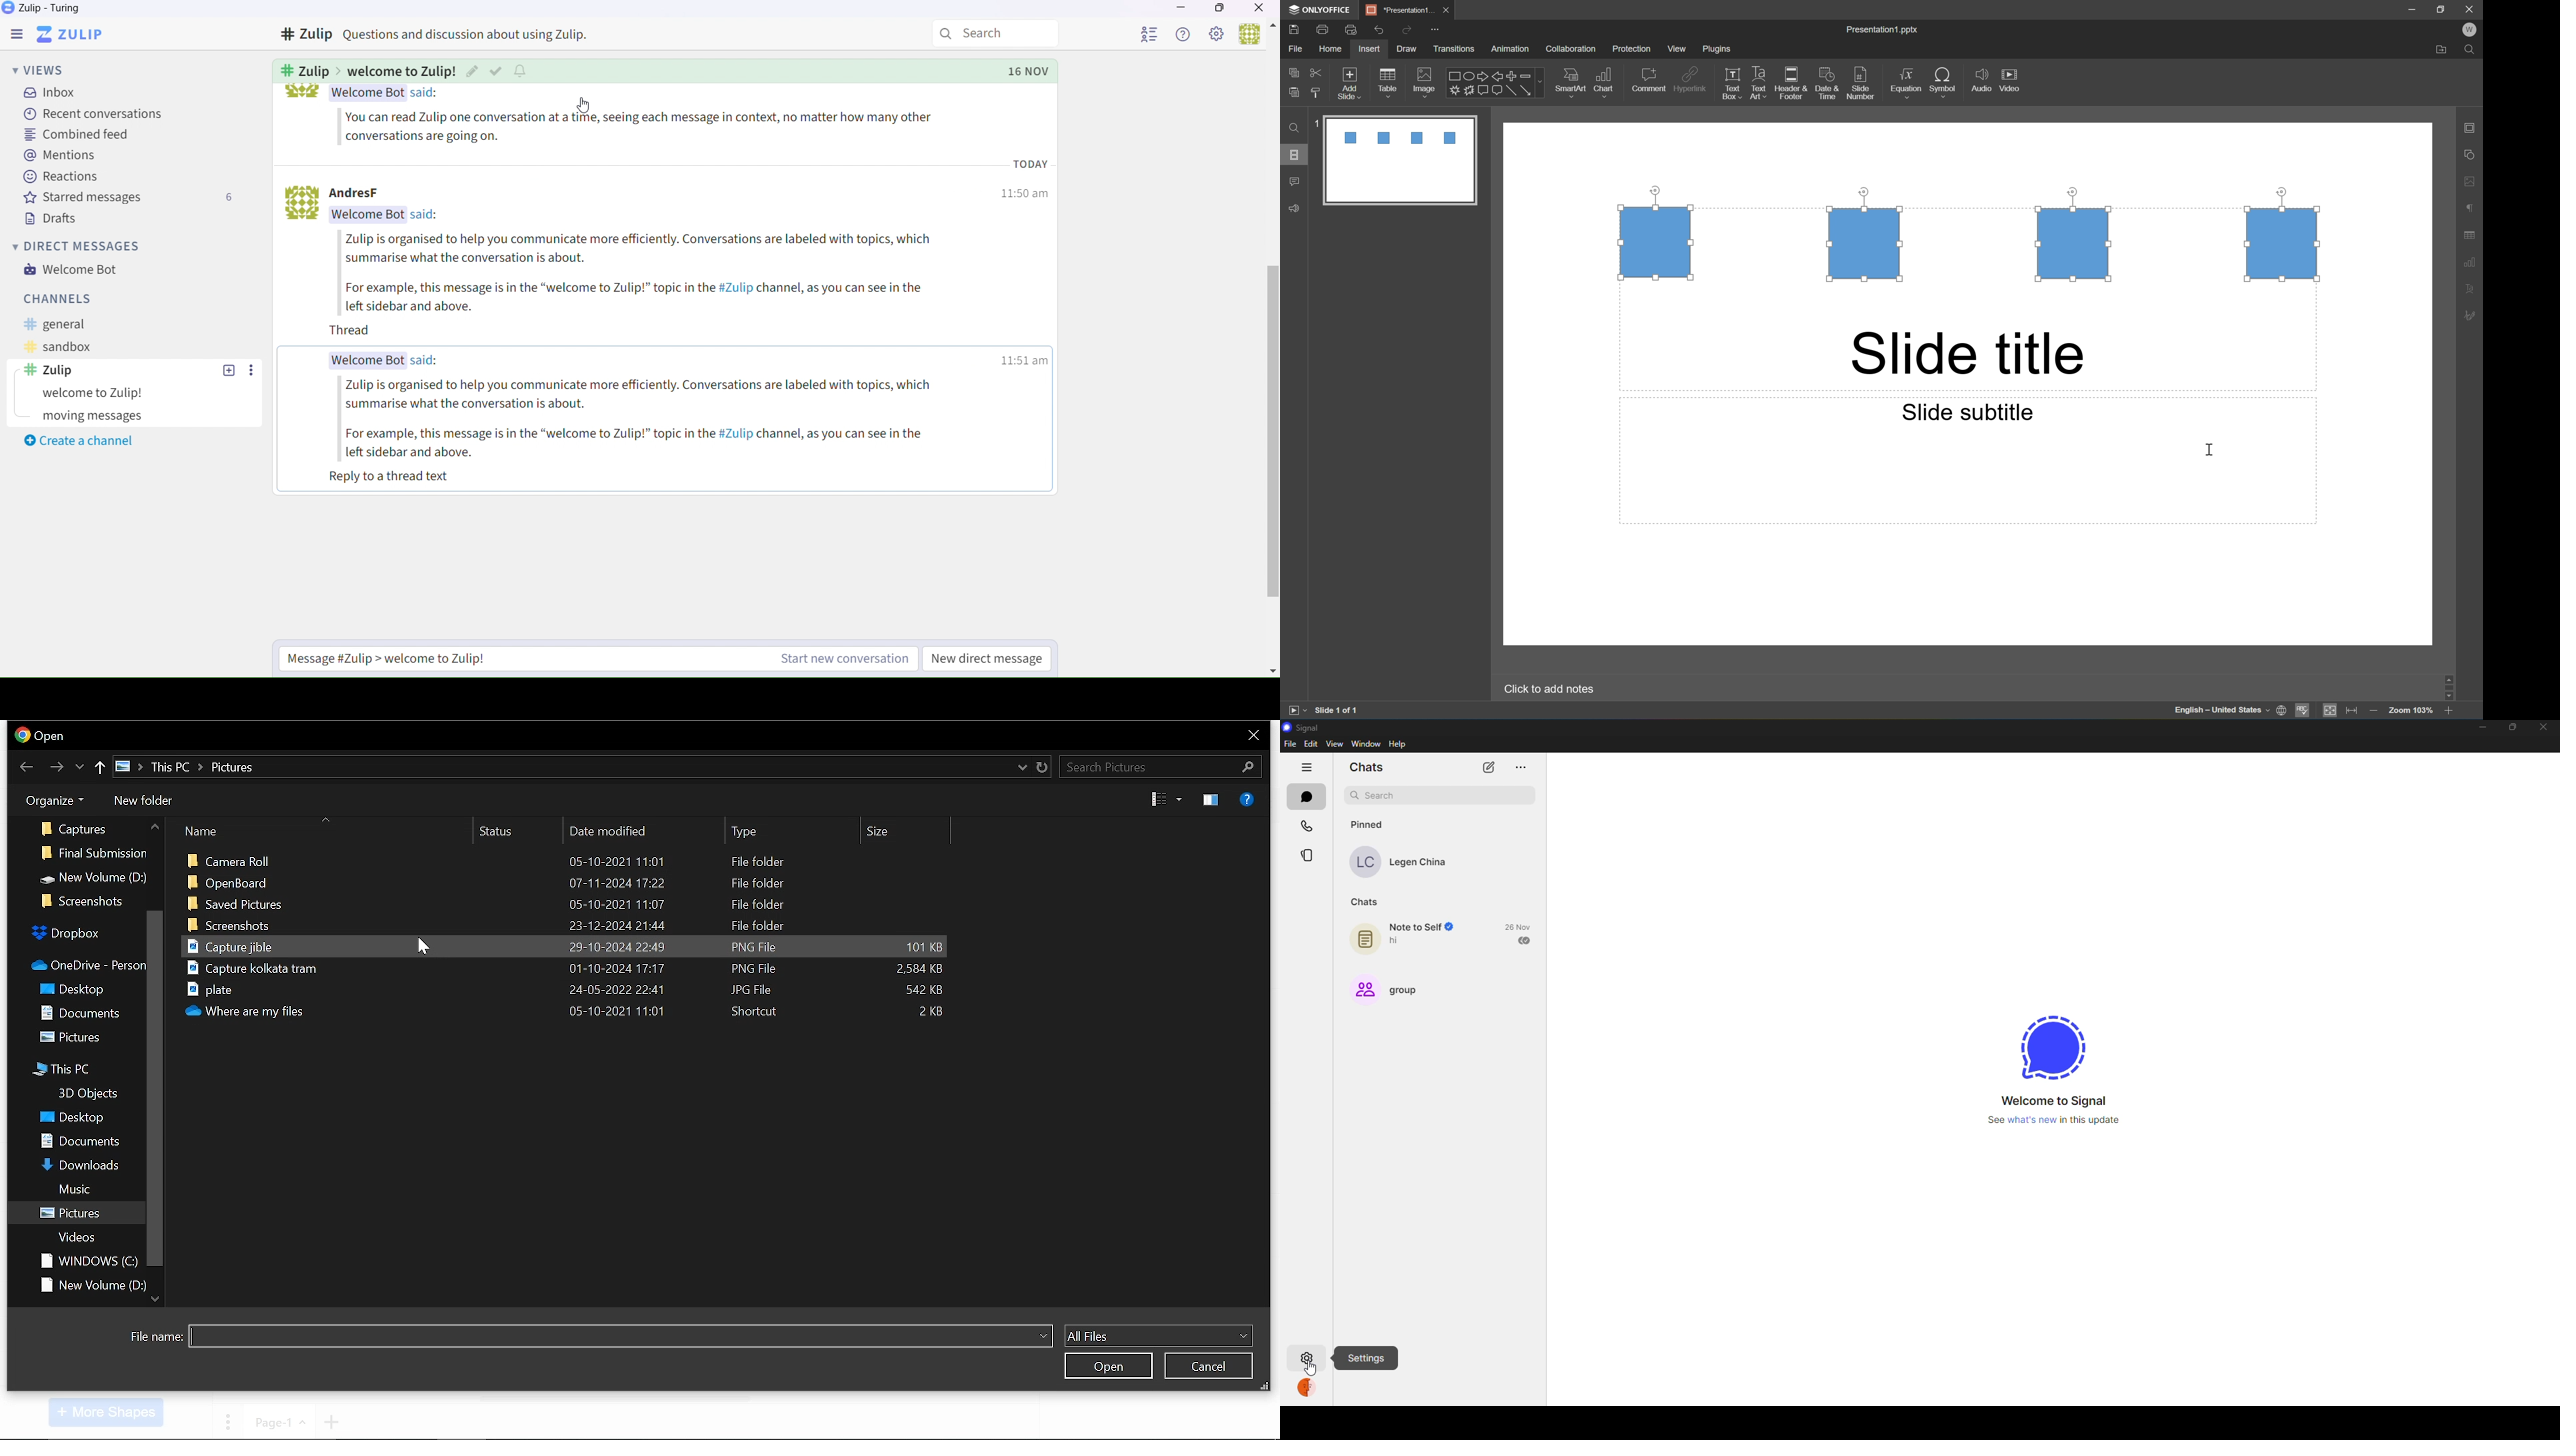 The height and width of the screenshot is (1456, 2576). What do you see at coordinates (1552, 689) in the screenshot?
I see `Click to add notes` at bounding box center [1552, 689].